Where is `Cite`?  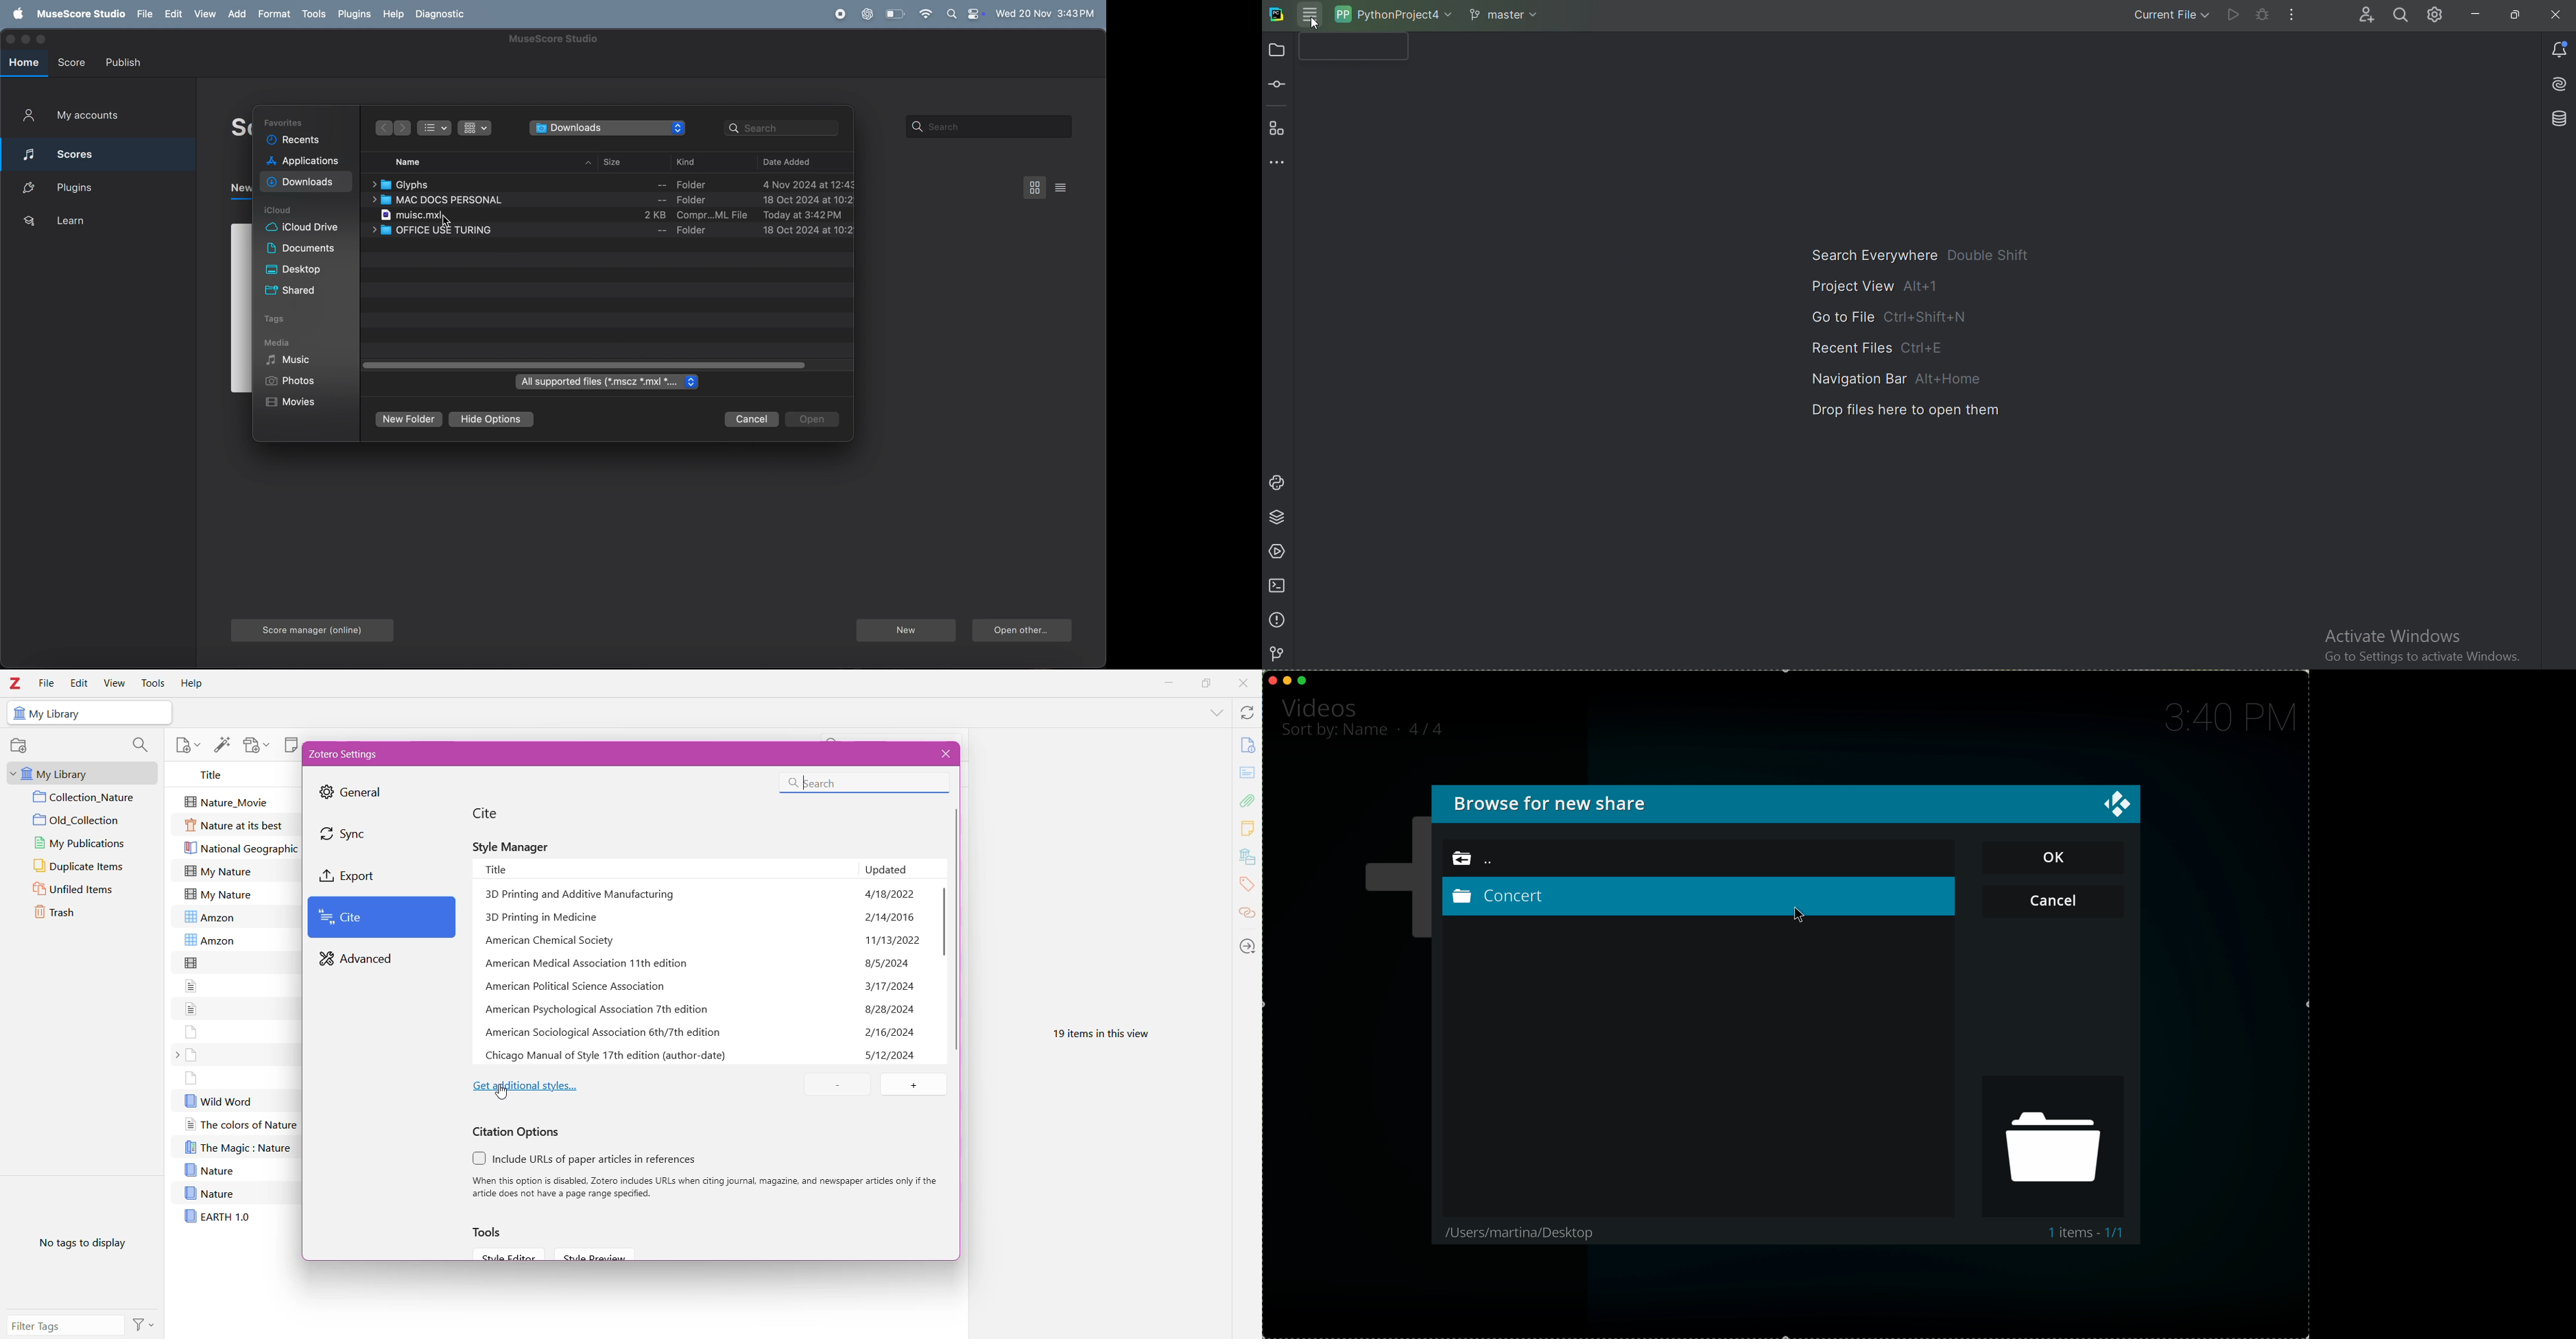
Cite is located at coordinates (383, 918).